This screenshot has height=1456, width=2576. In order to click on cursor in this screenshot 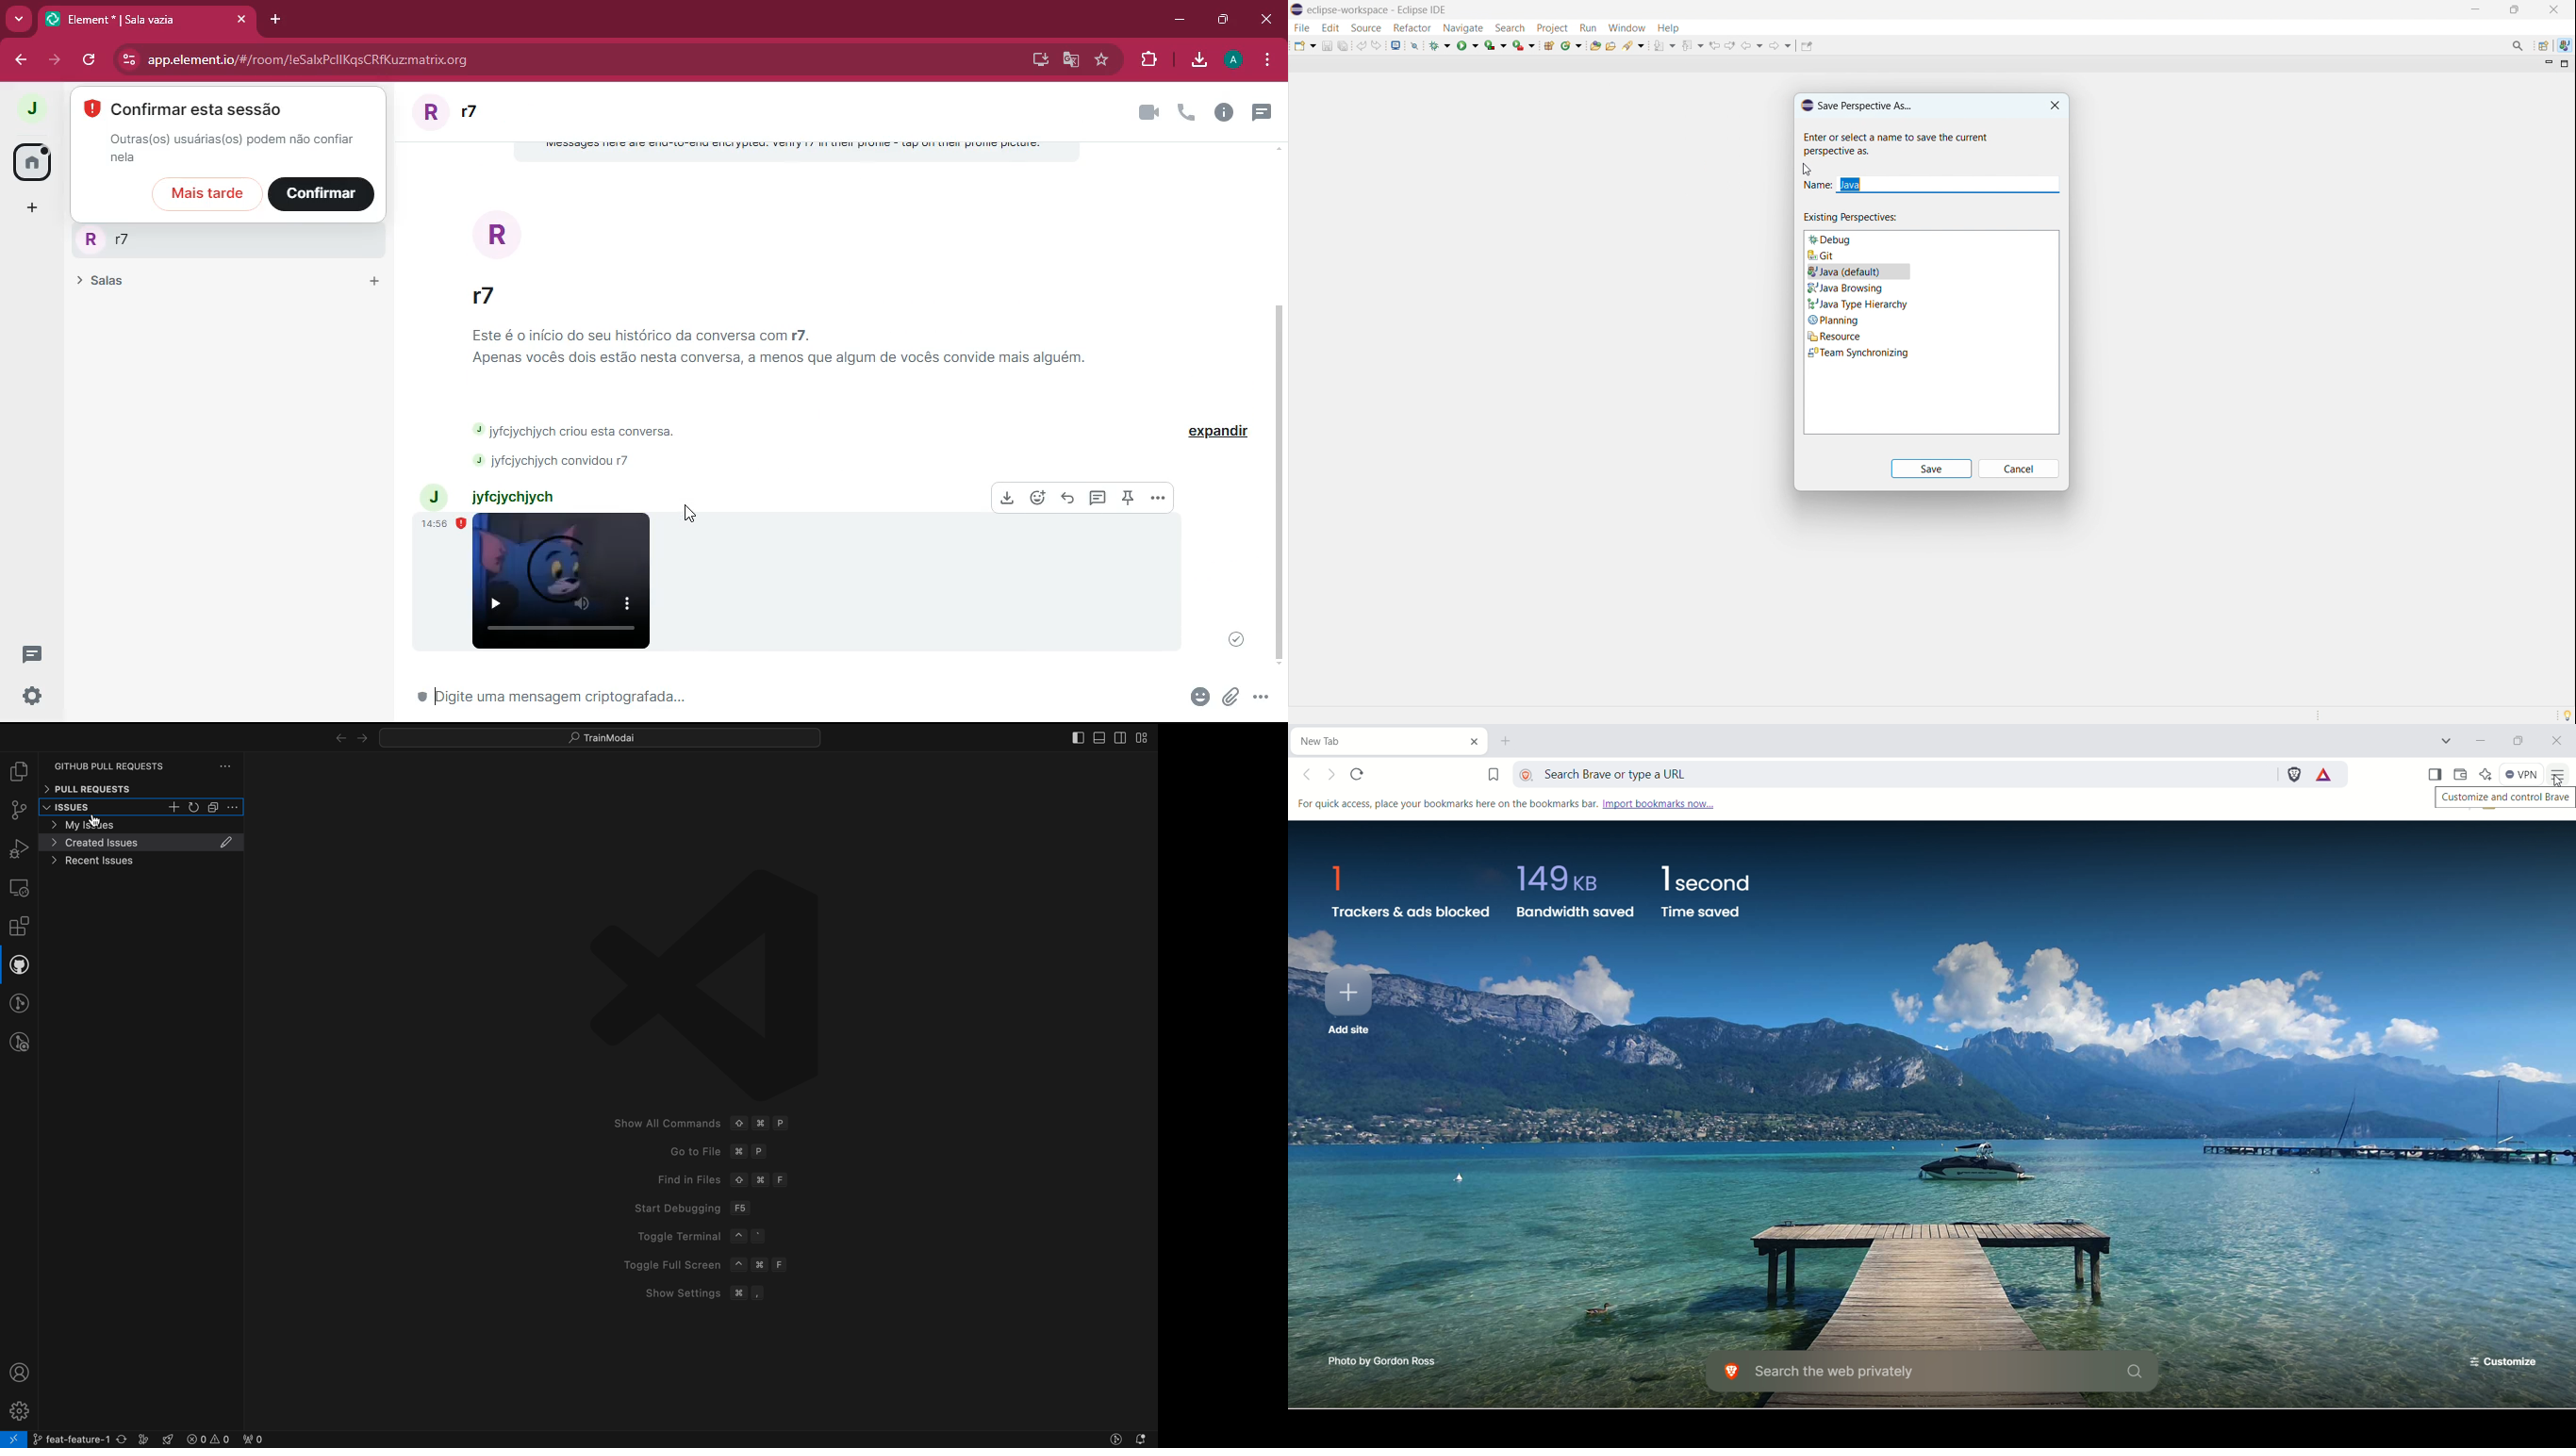, I will do `click(100, 822)`.